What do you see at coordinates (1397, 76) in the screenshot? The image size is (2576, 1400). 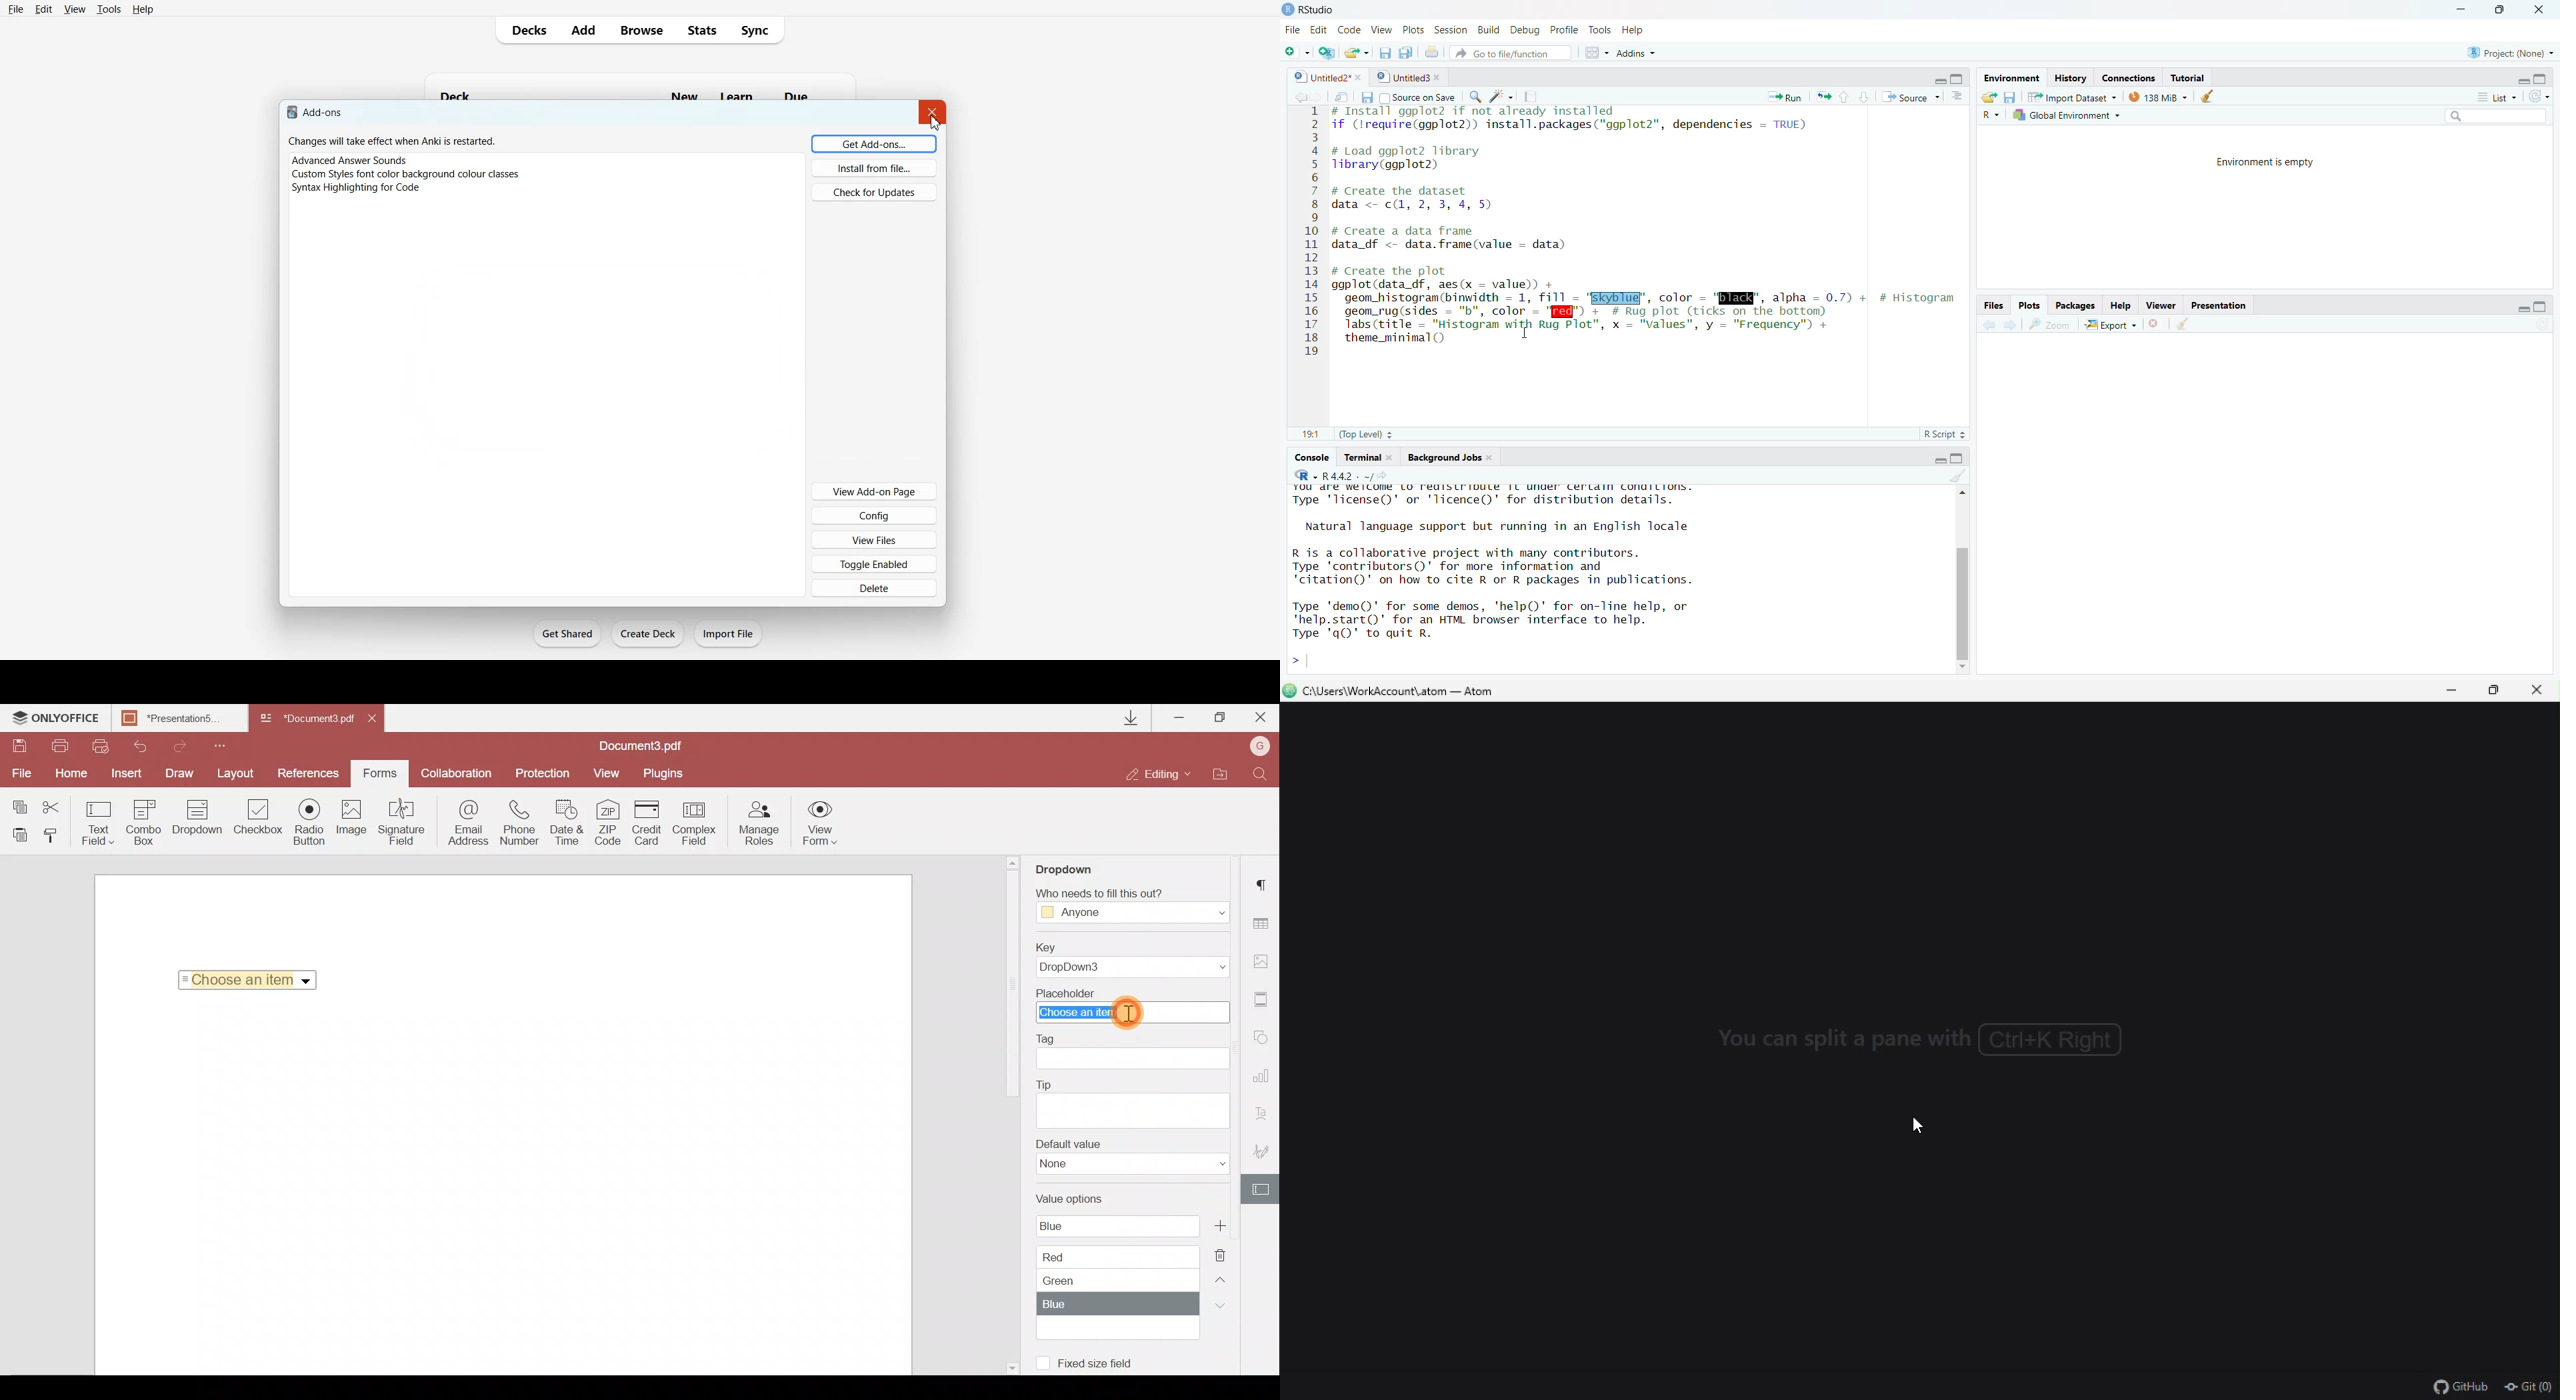 I see `© | Untitled3` at bounding box center [1397, 76].